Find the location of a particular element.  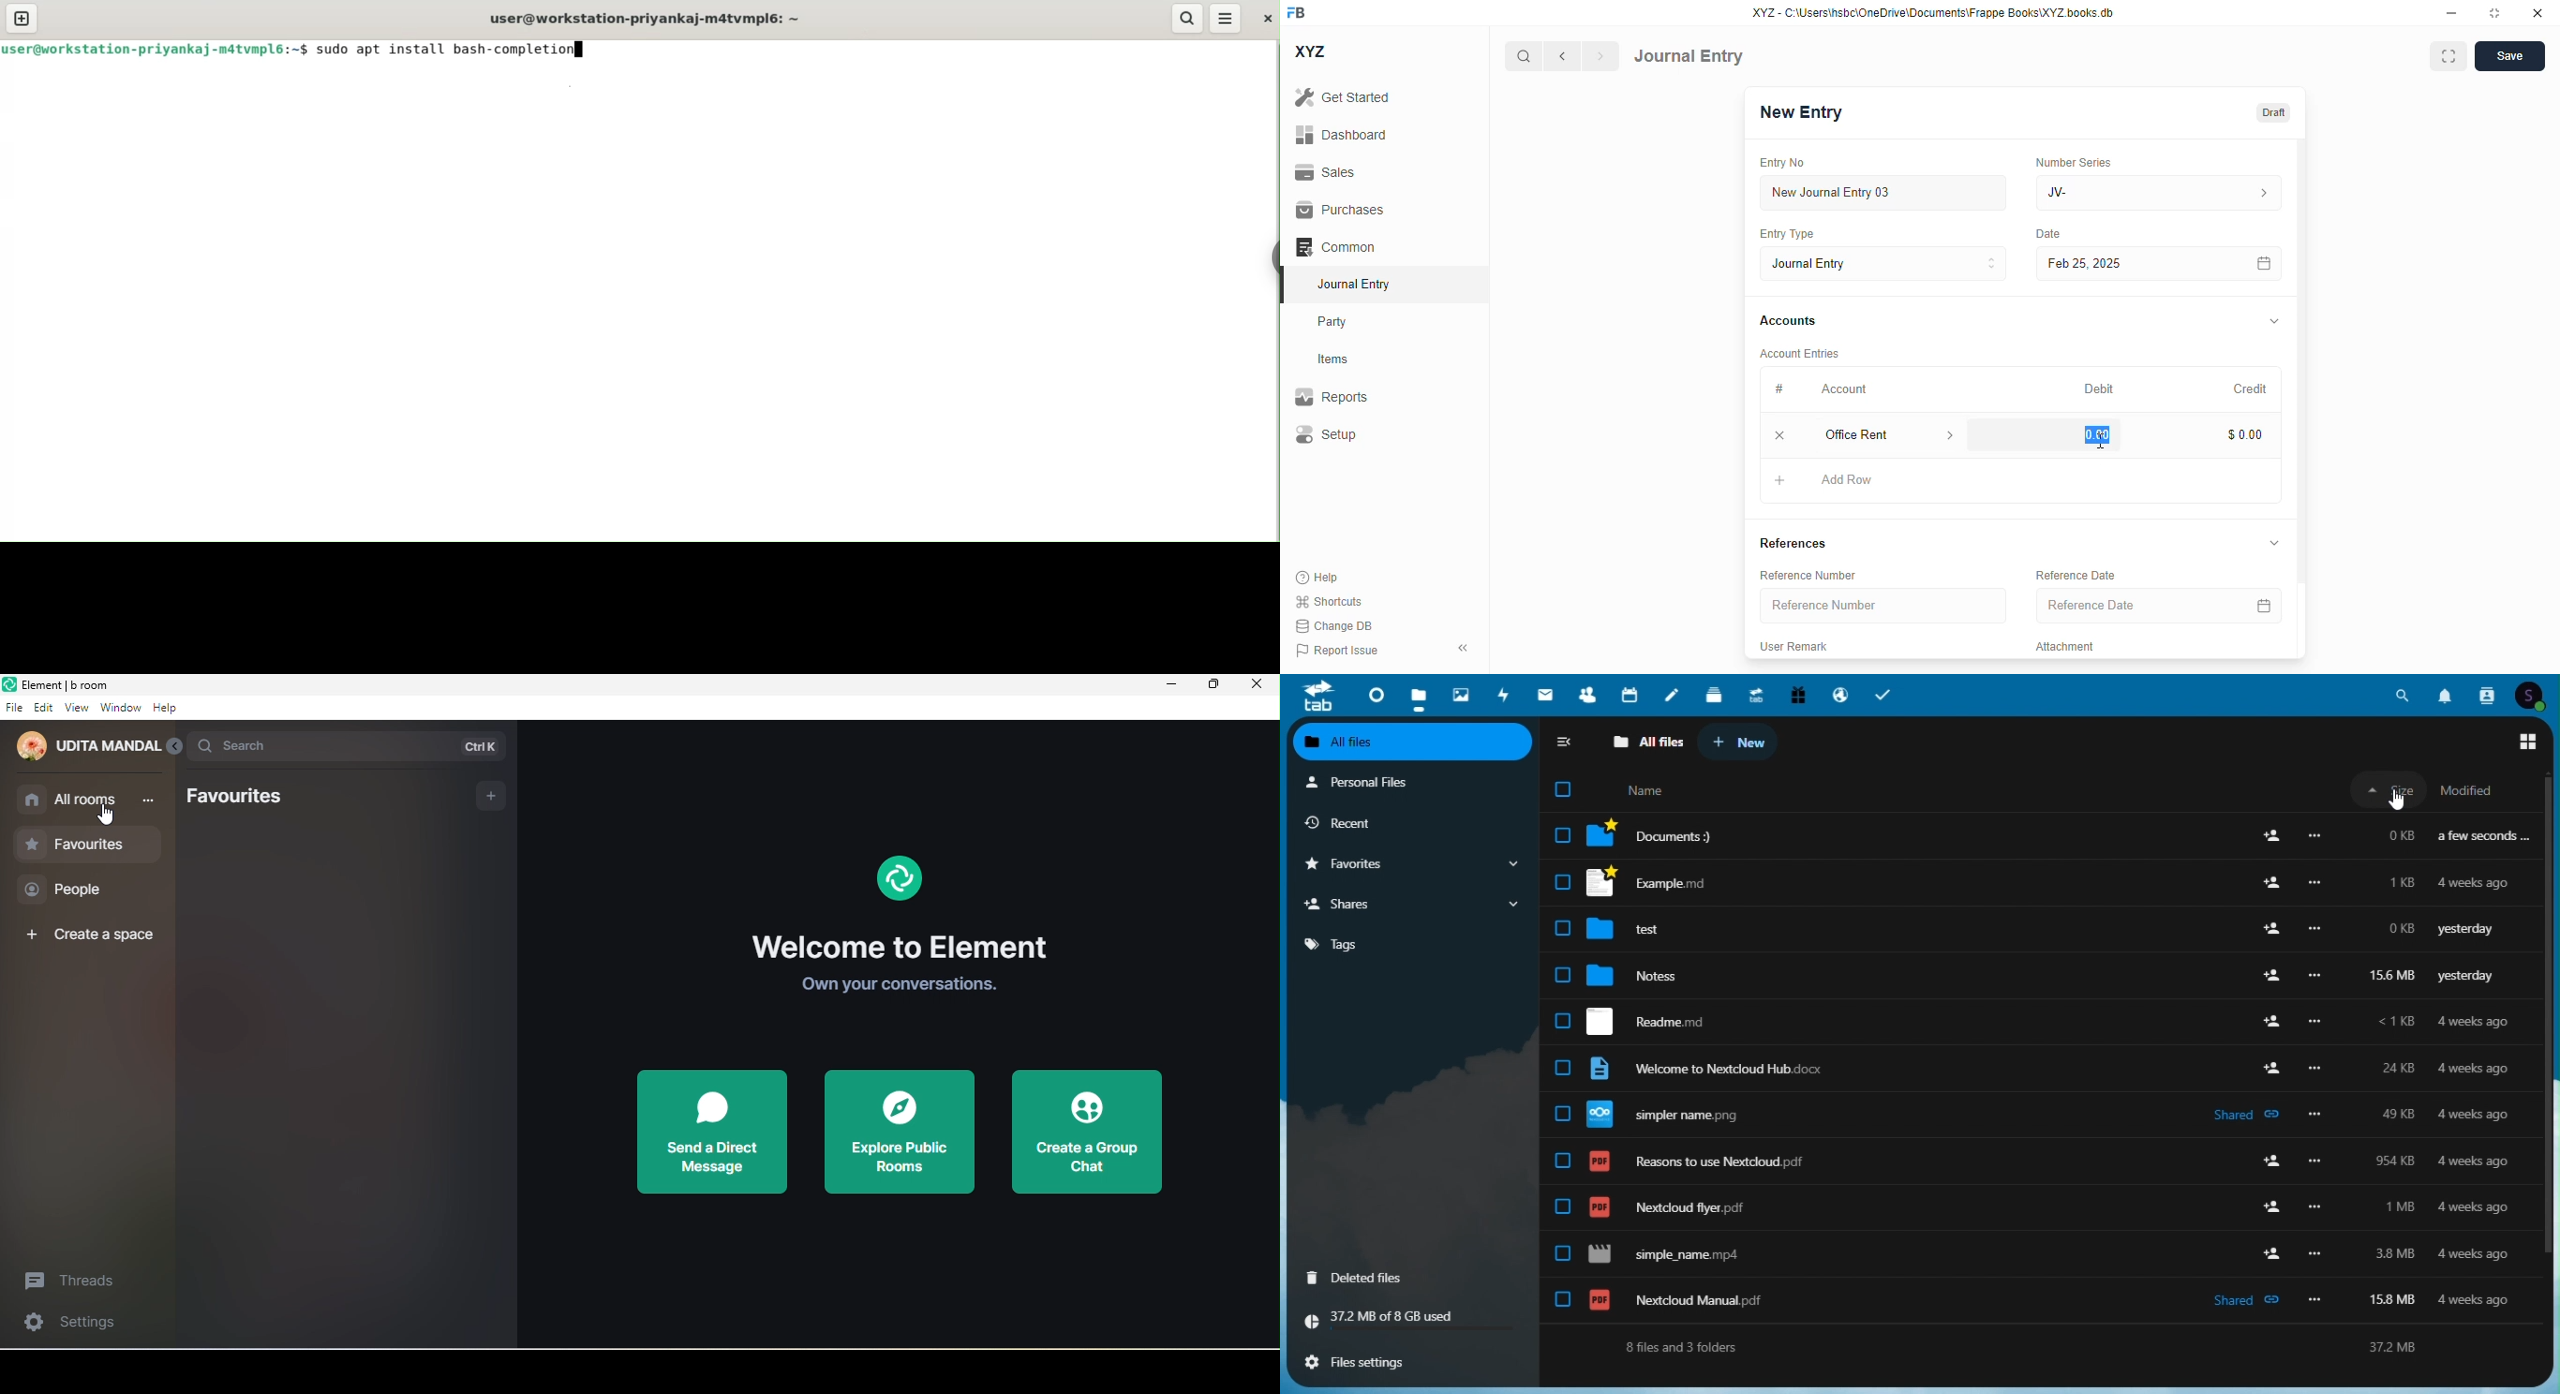

edit is located at coordinates (44, 707).